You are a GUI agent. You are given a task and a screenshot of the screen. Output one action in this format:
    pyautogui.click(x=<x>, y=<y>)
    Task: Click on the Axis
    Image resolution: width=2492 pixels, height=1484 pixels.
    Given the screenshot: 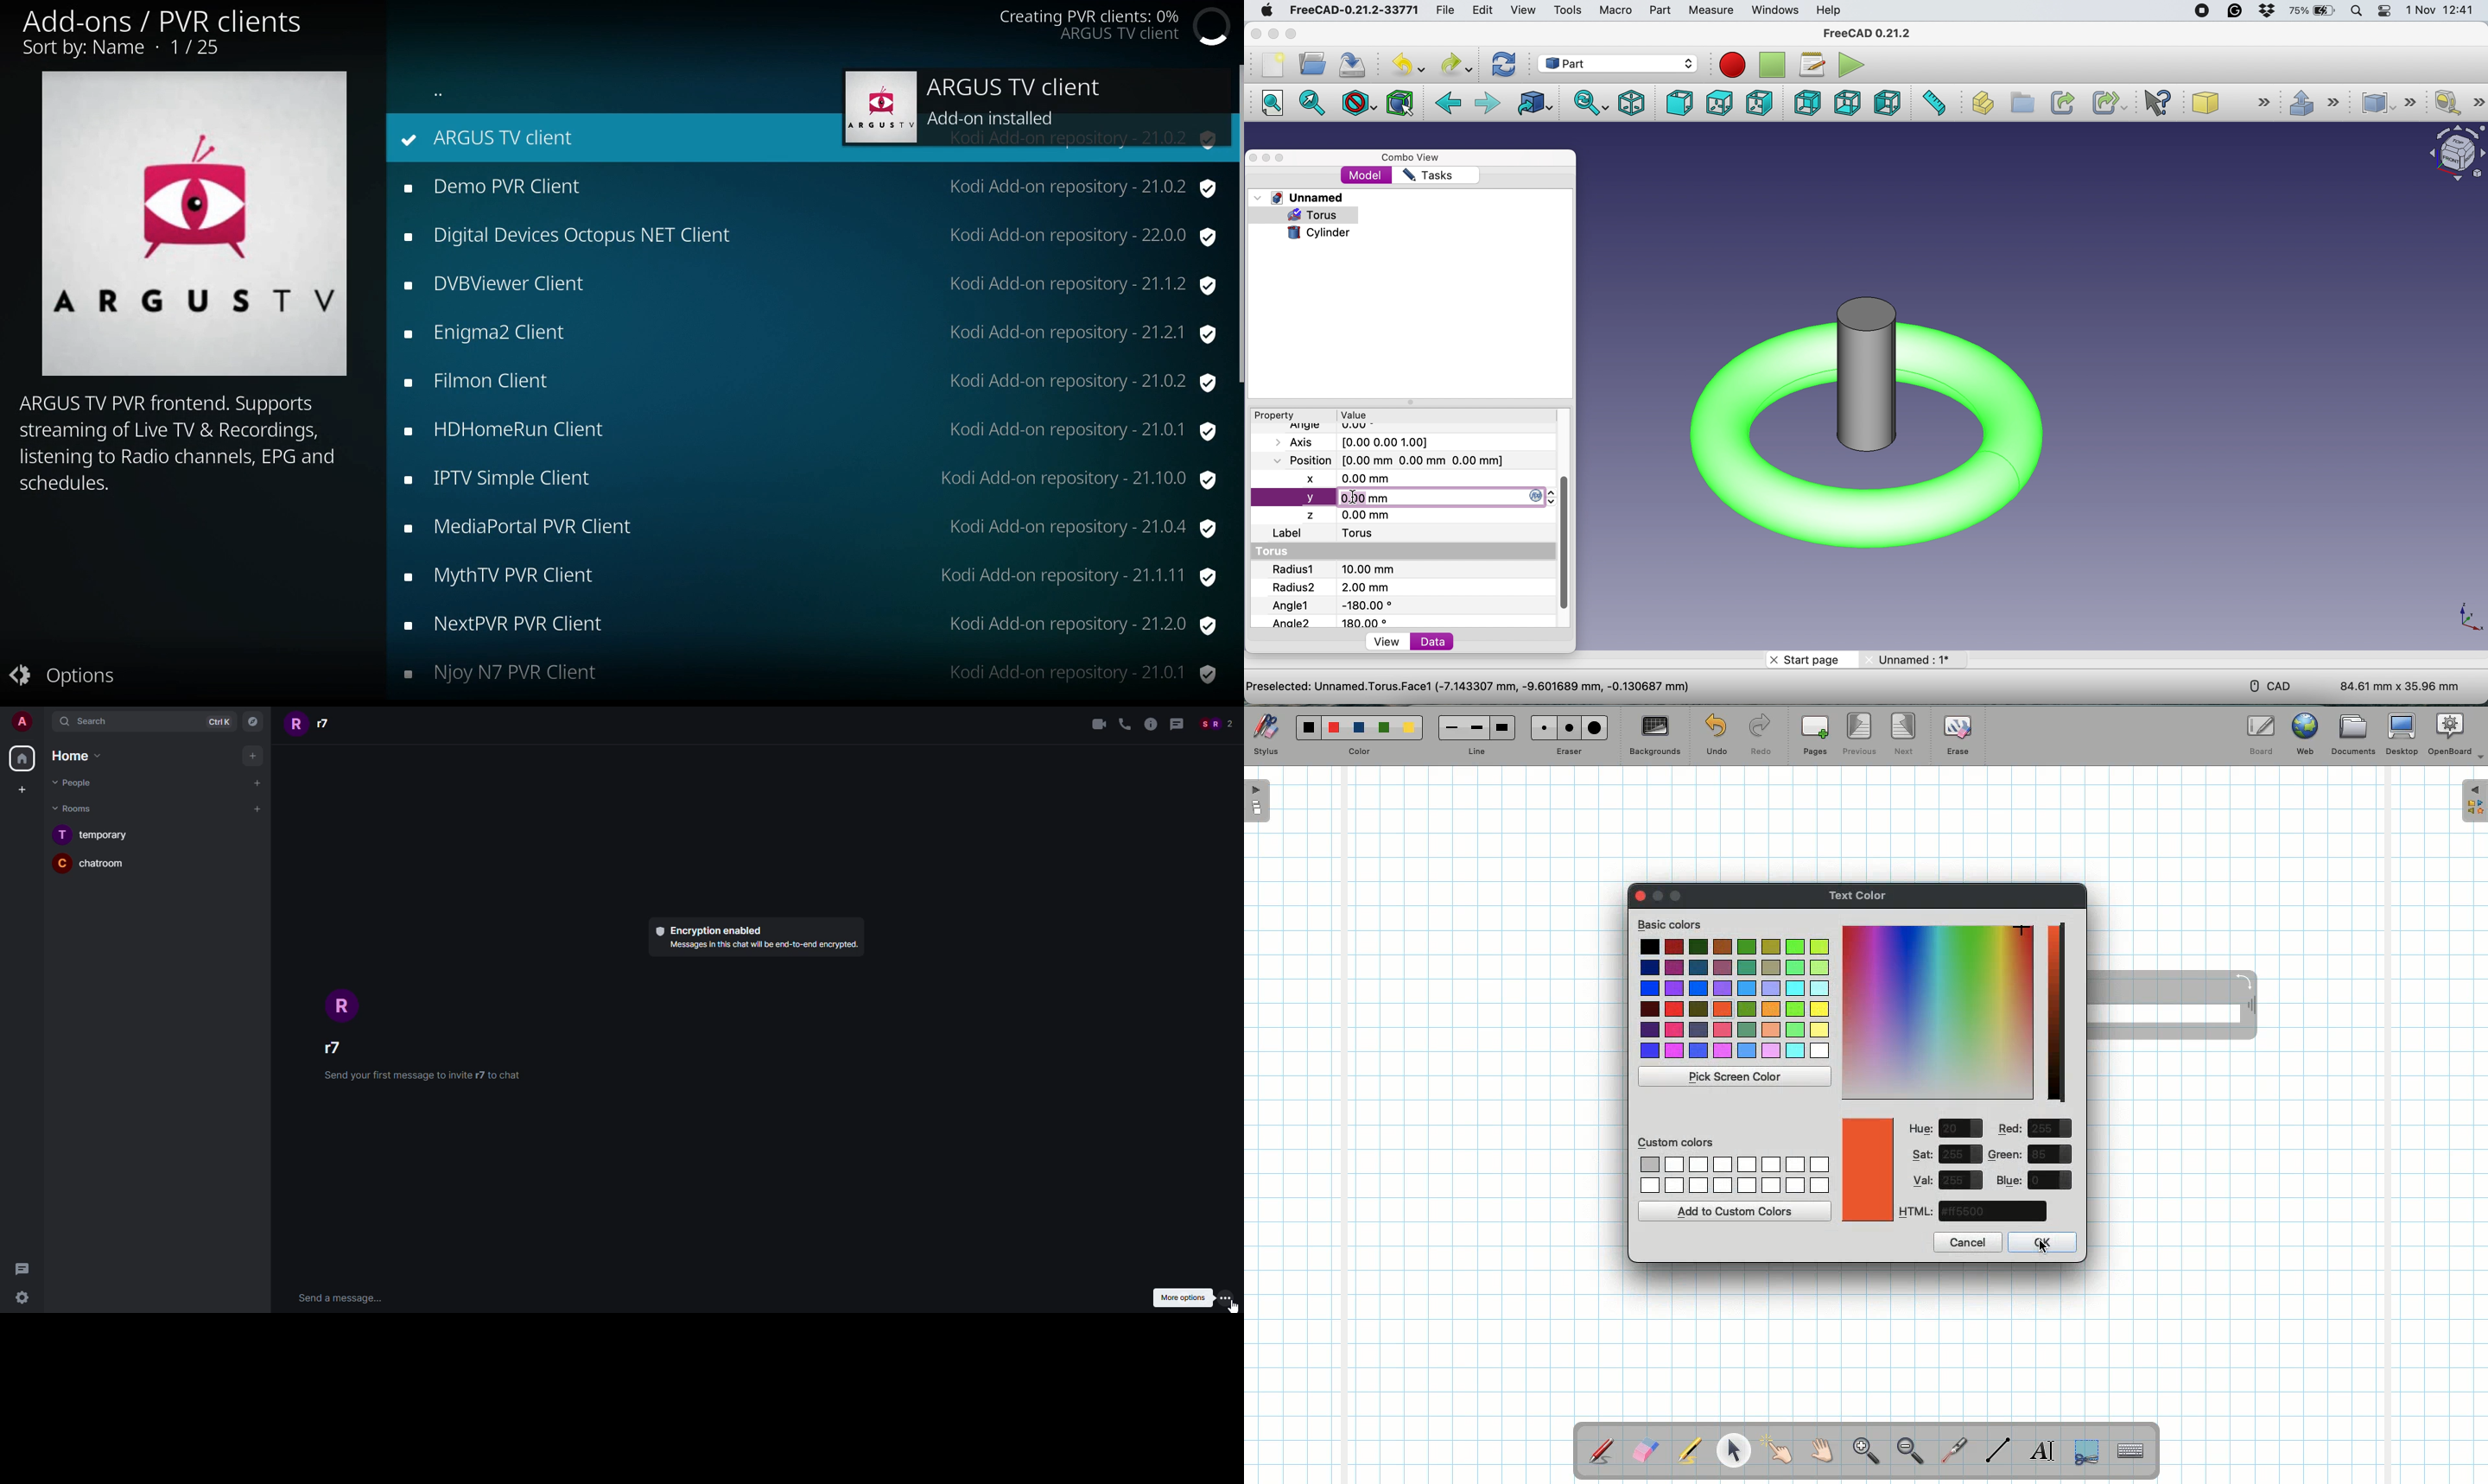 What is the action you would take?
    pyautogui.click(x=1362, y=442)
    